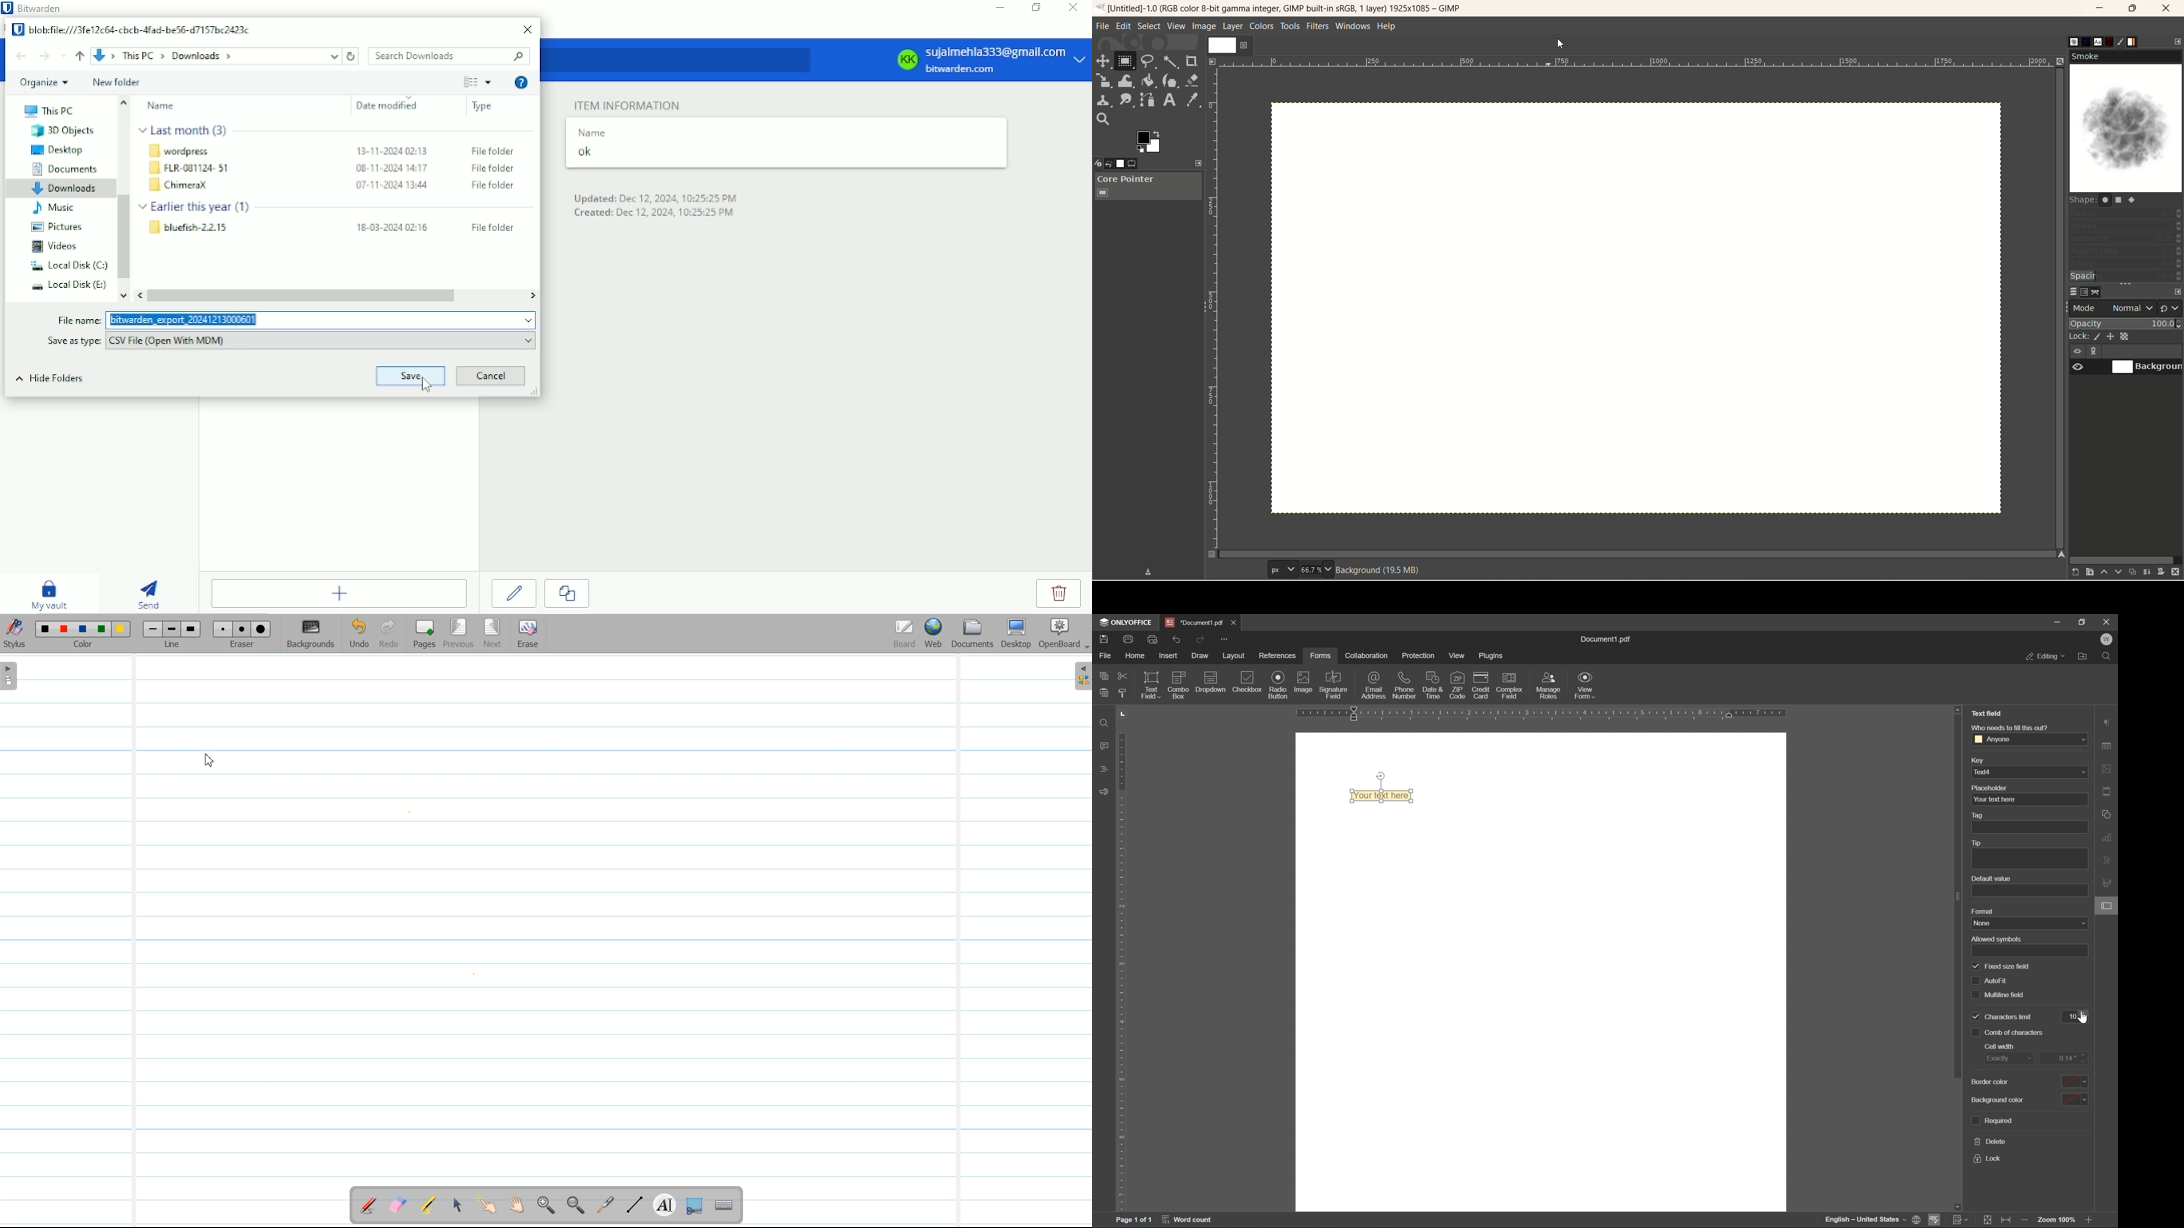  I want to click on create a new layer with last used values, so click(2066, 572).